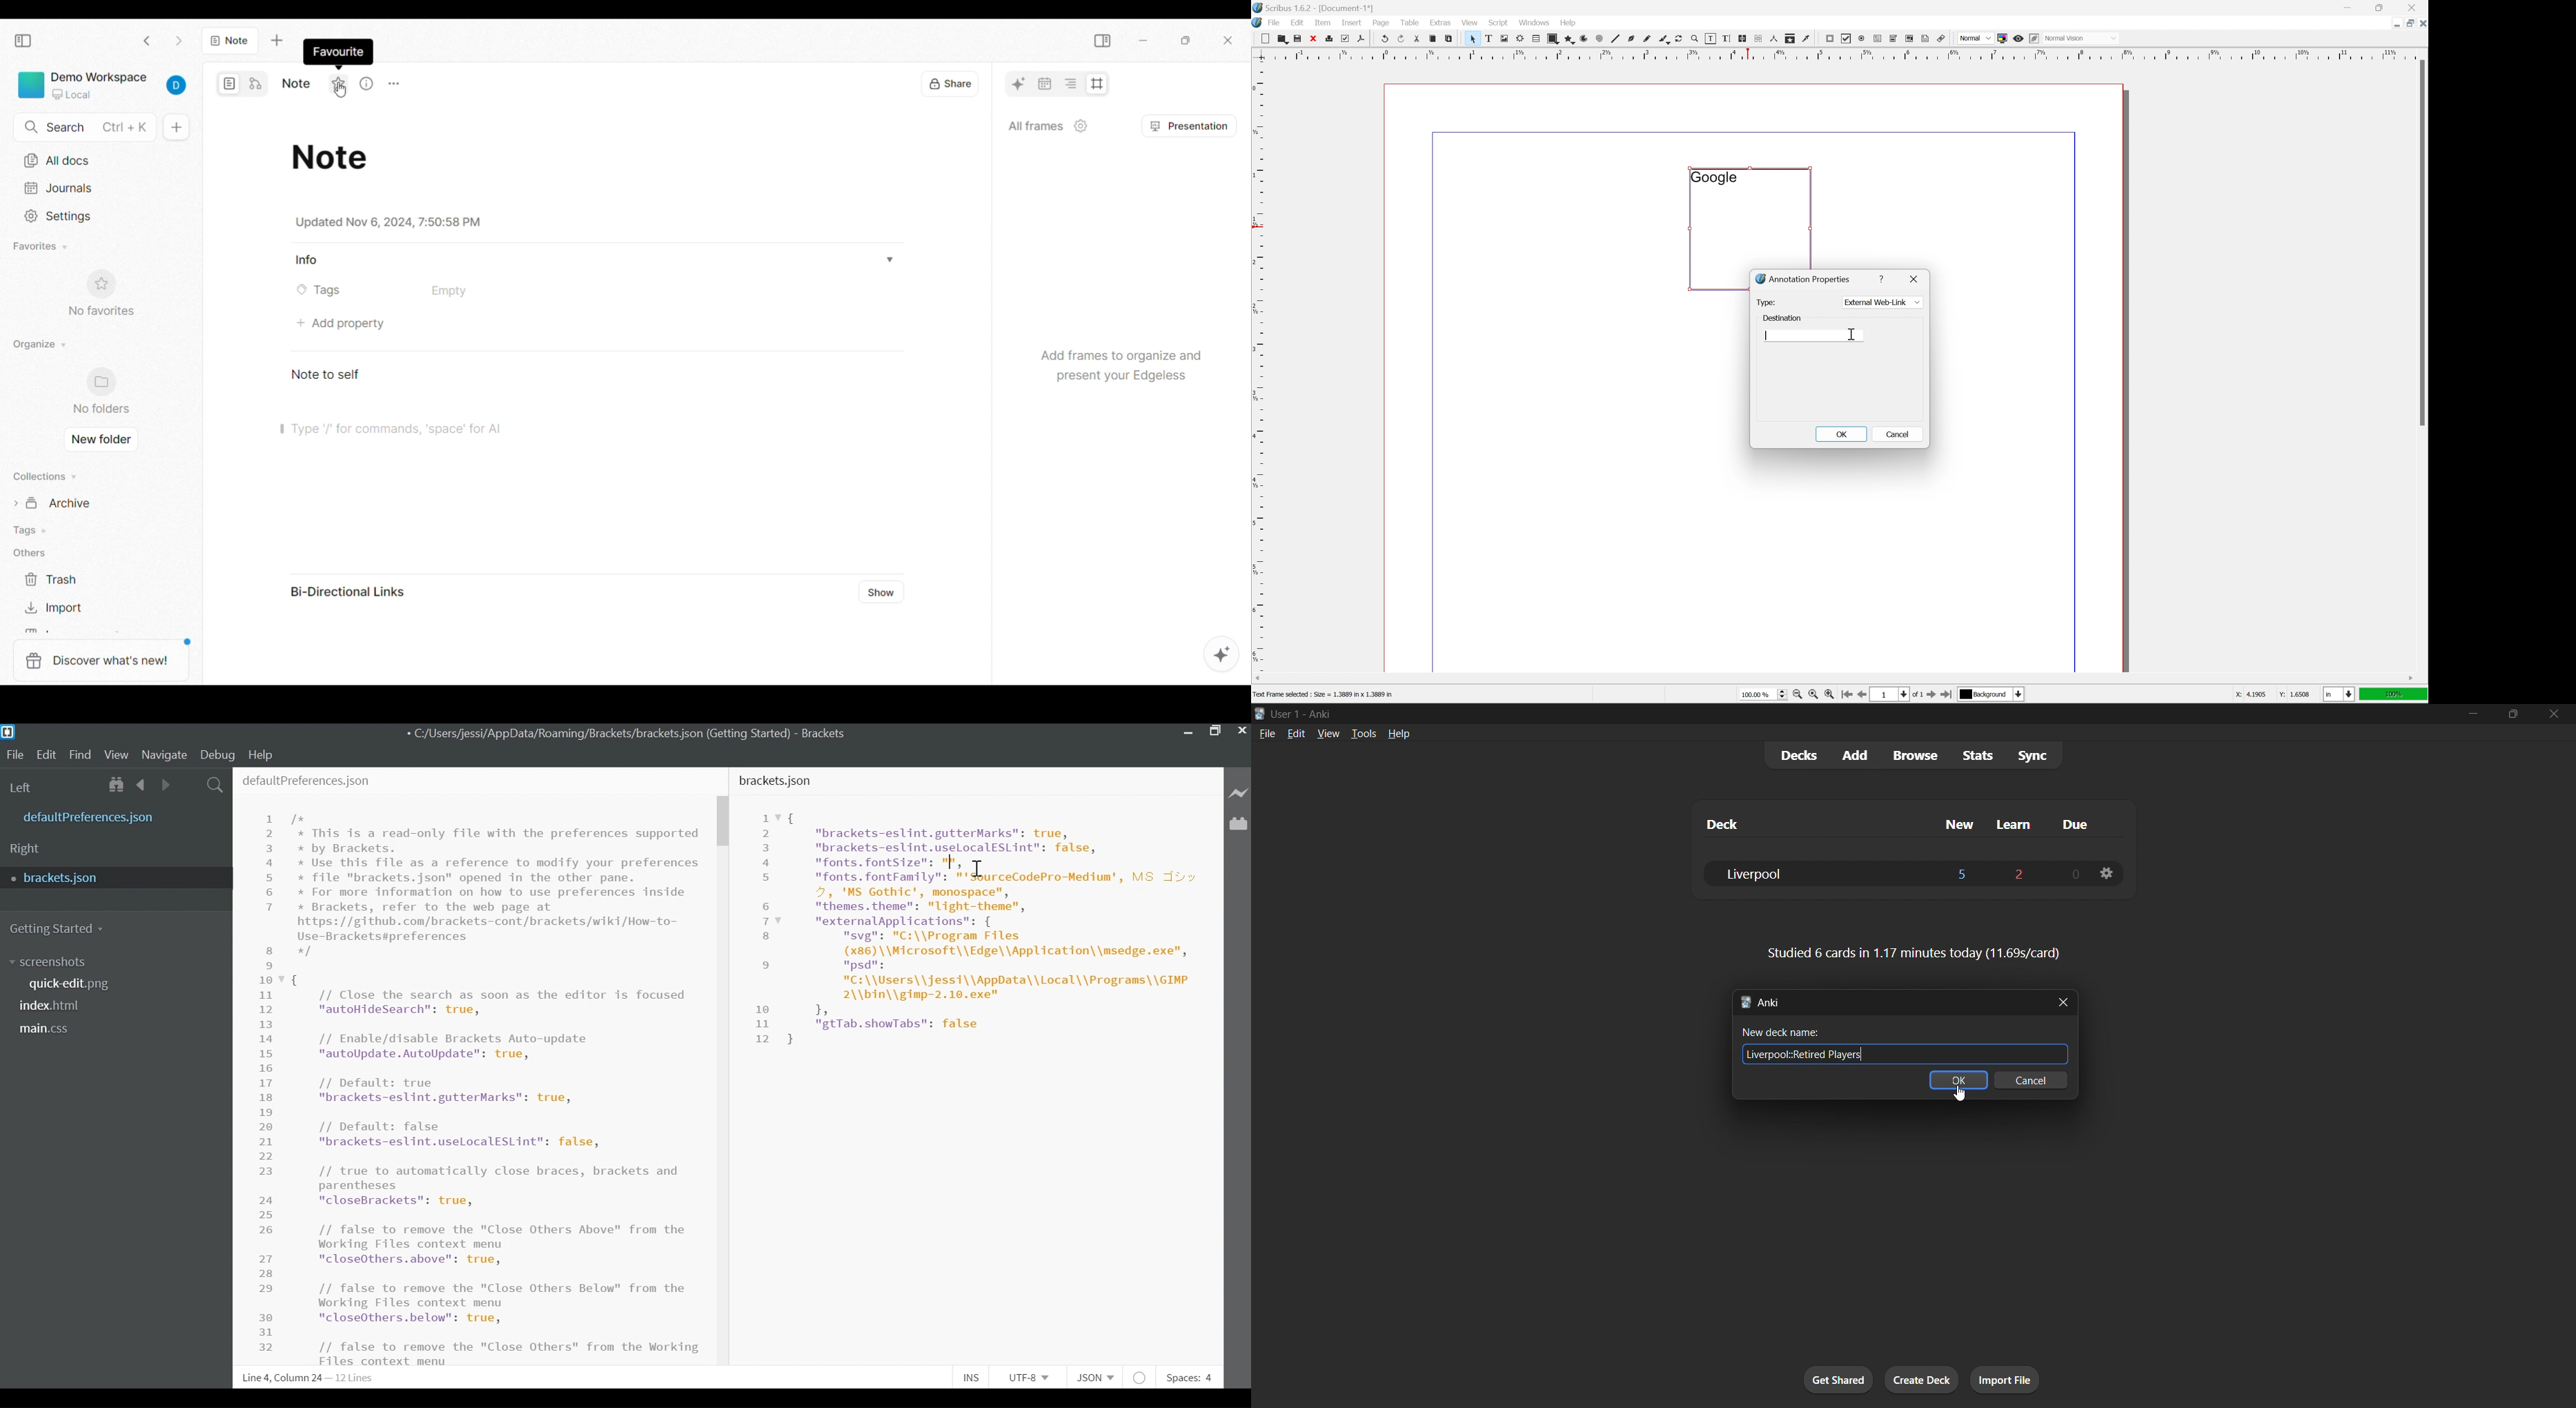  I want to click on deck settings, so click(2107, 873).